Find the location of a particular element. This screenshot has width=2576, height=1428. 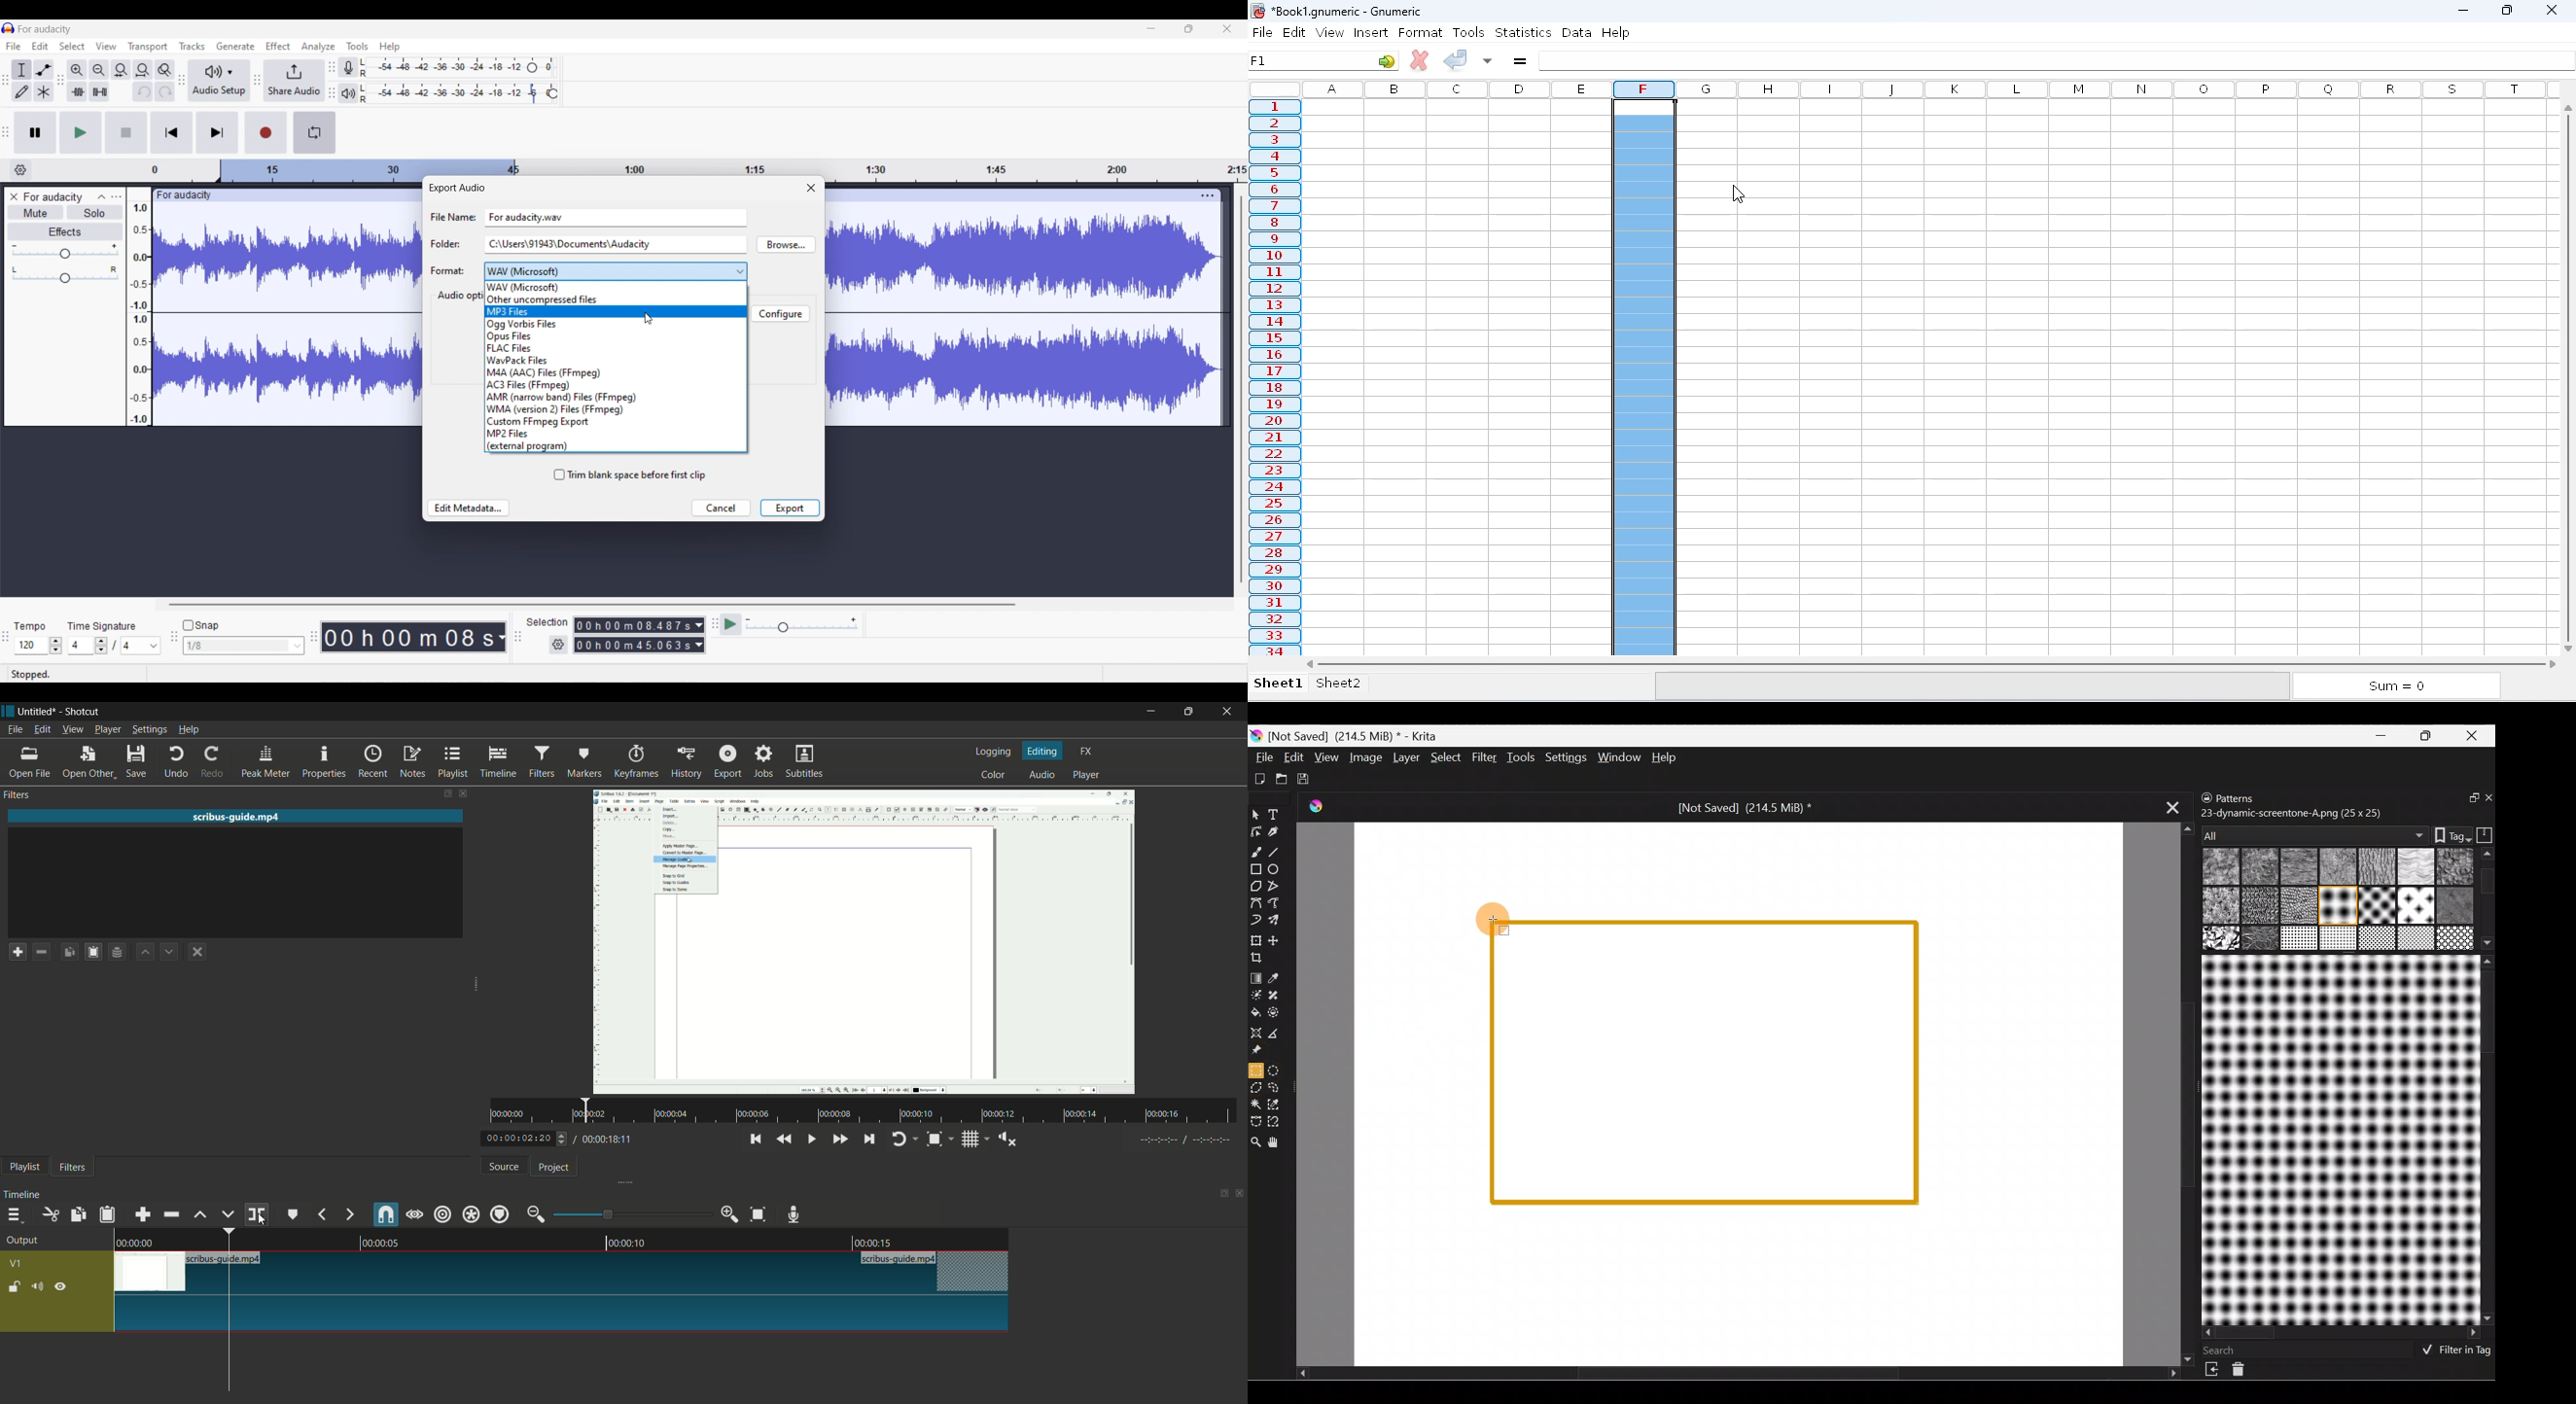

Preview is located at coordinates (2339, 1139).